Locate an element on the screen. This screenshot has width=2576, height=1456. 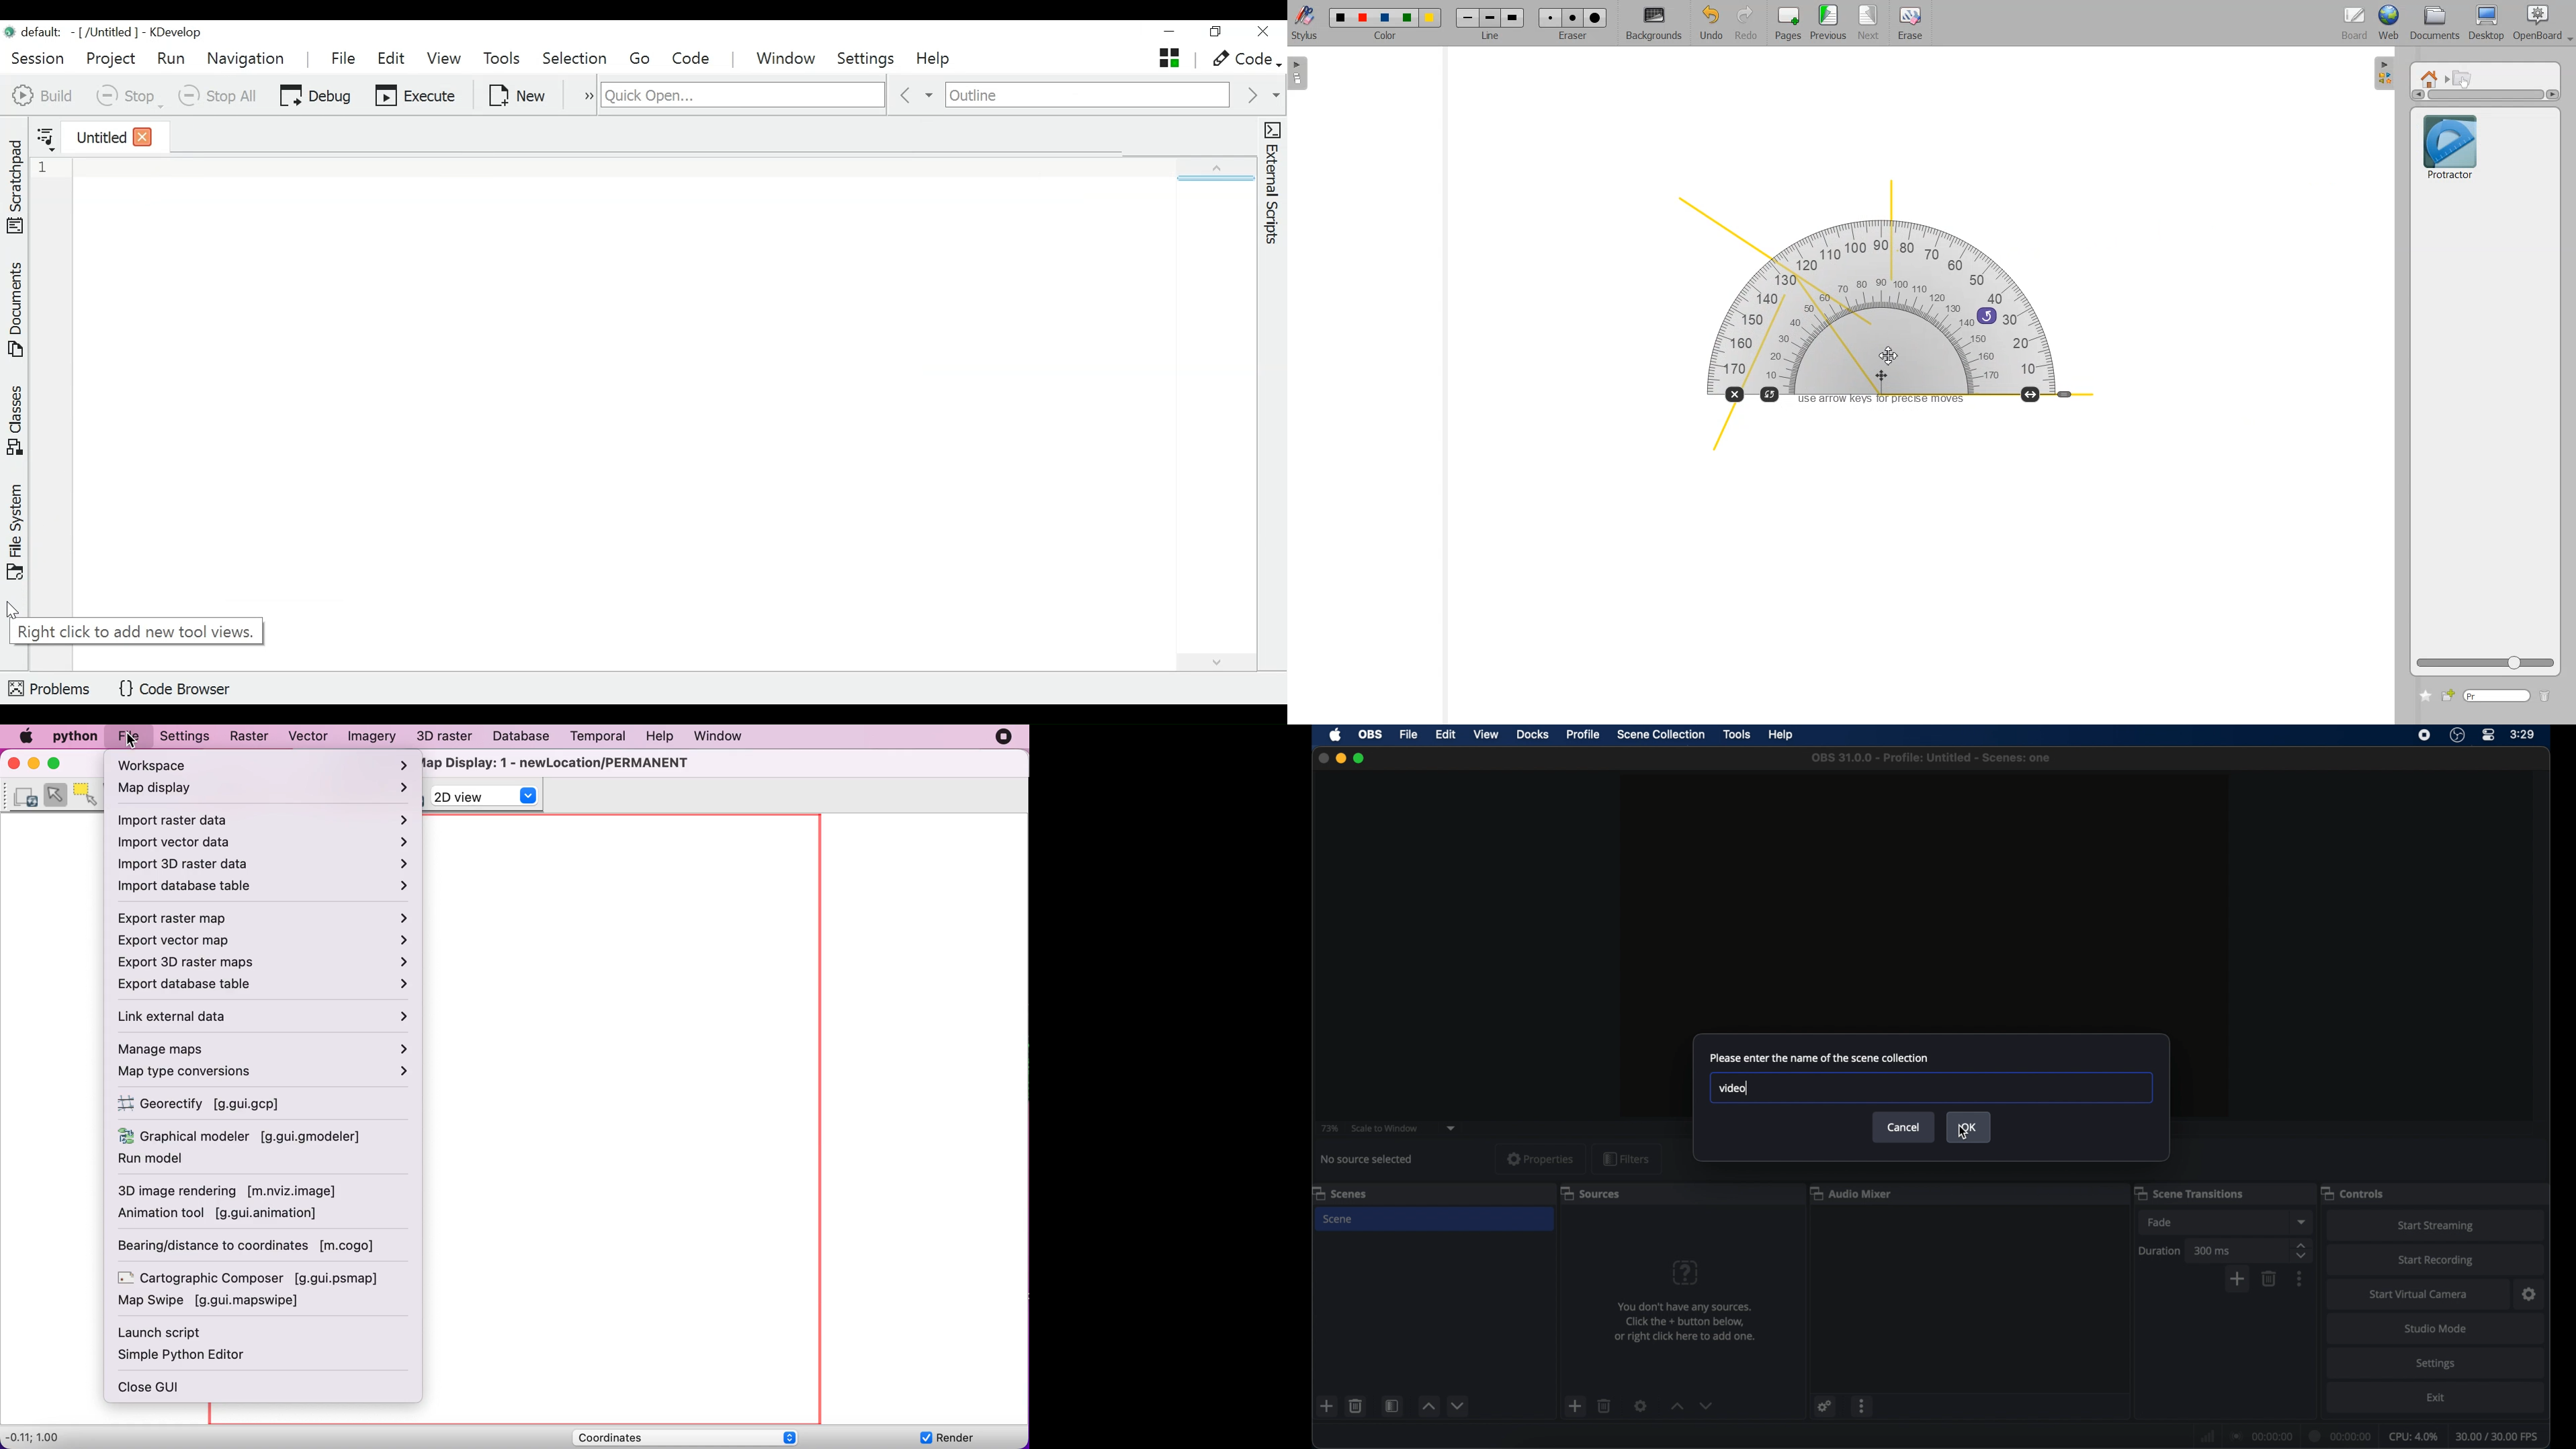
stepper buttons is located at coordinates (2301, 1250).